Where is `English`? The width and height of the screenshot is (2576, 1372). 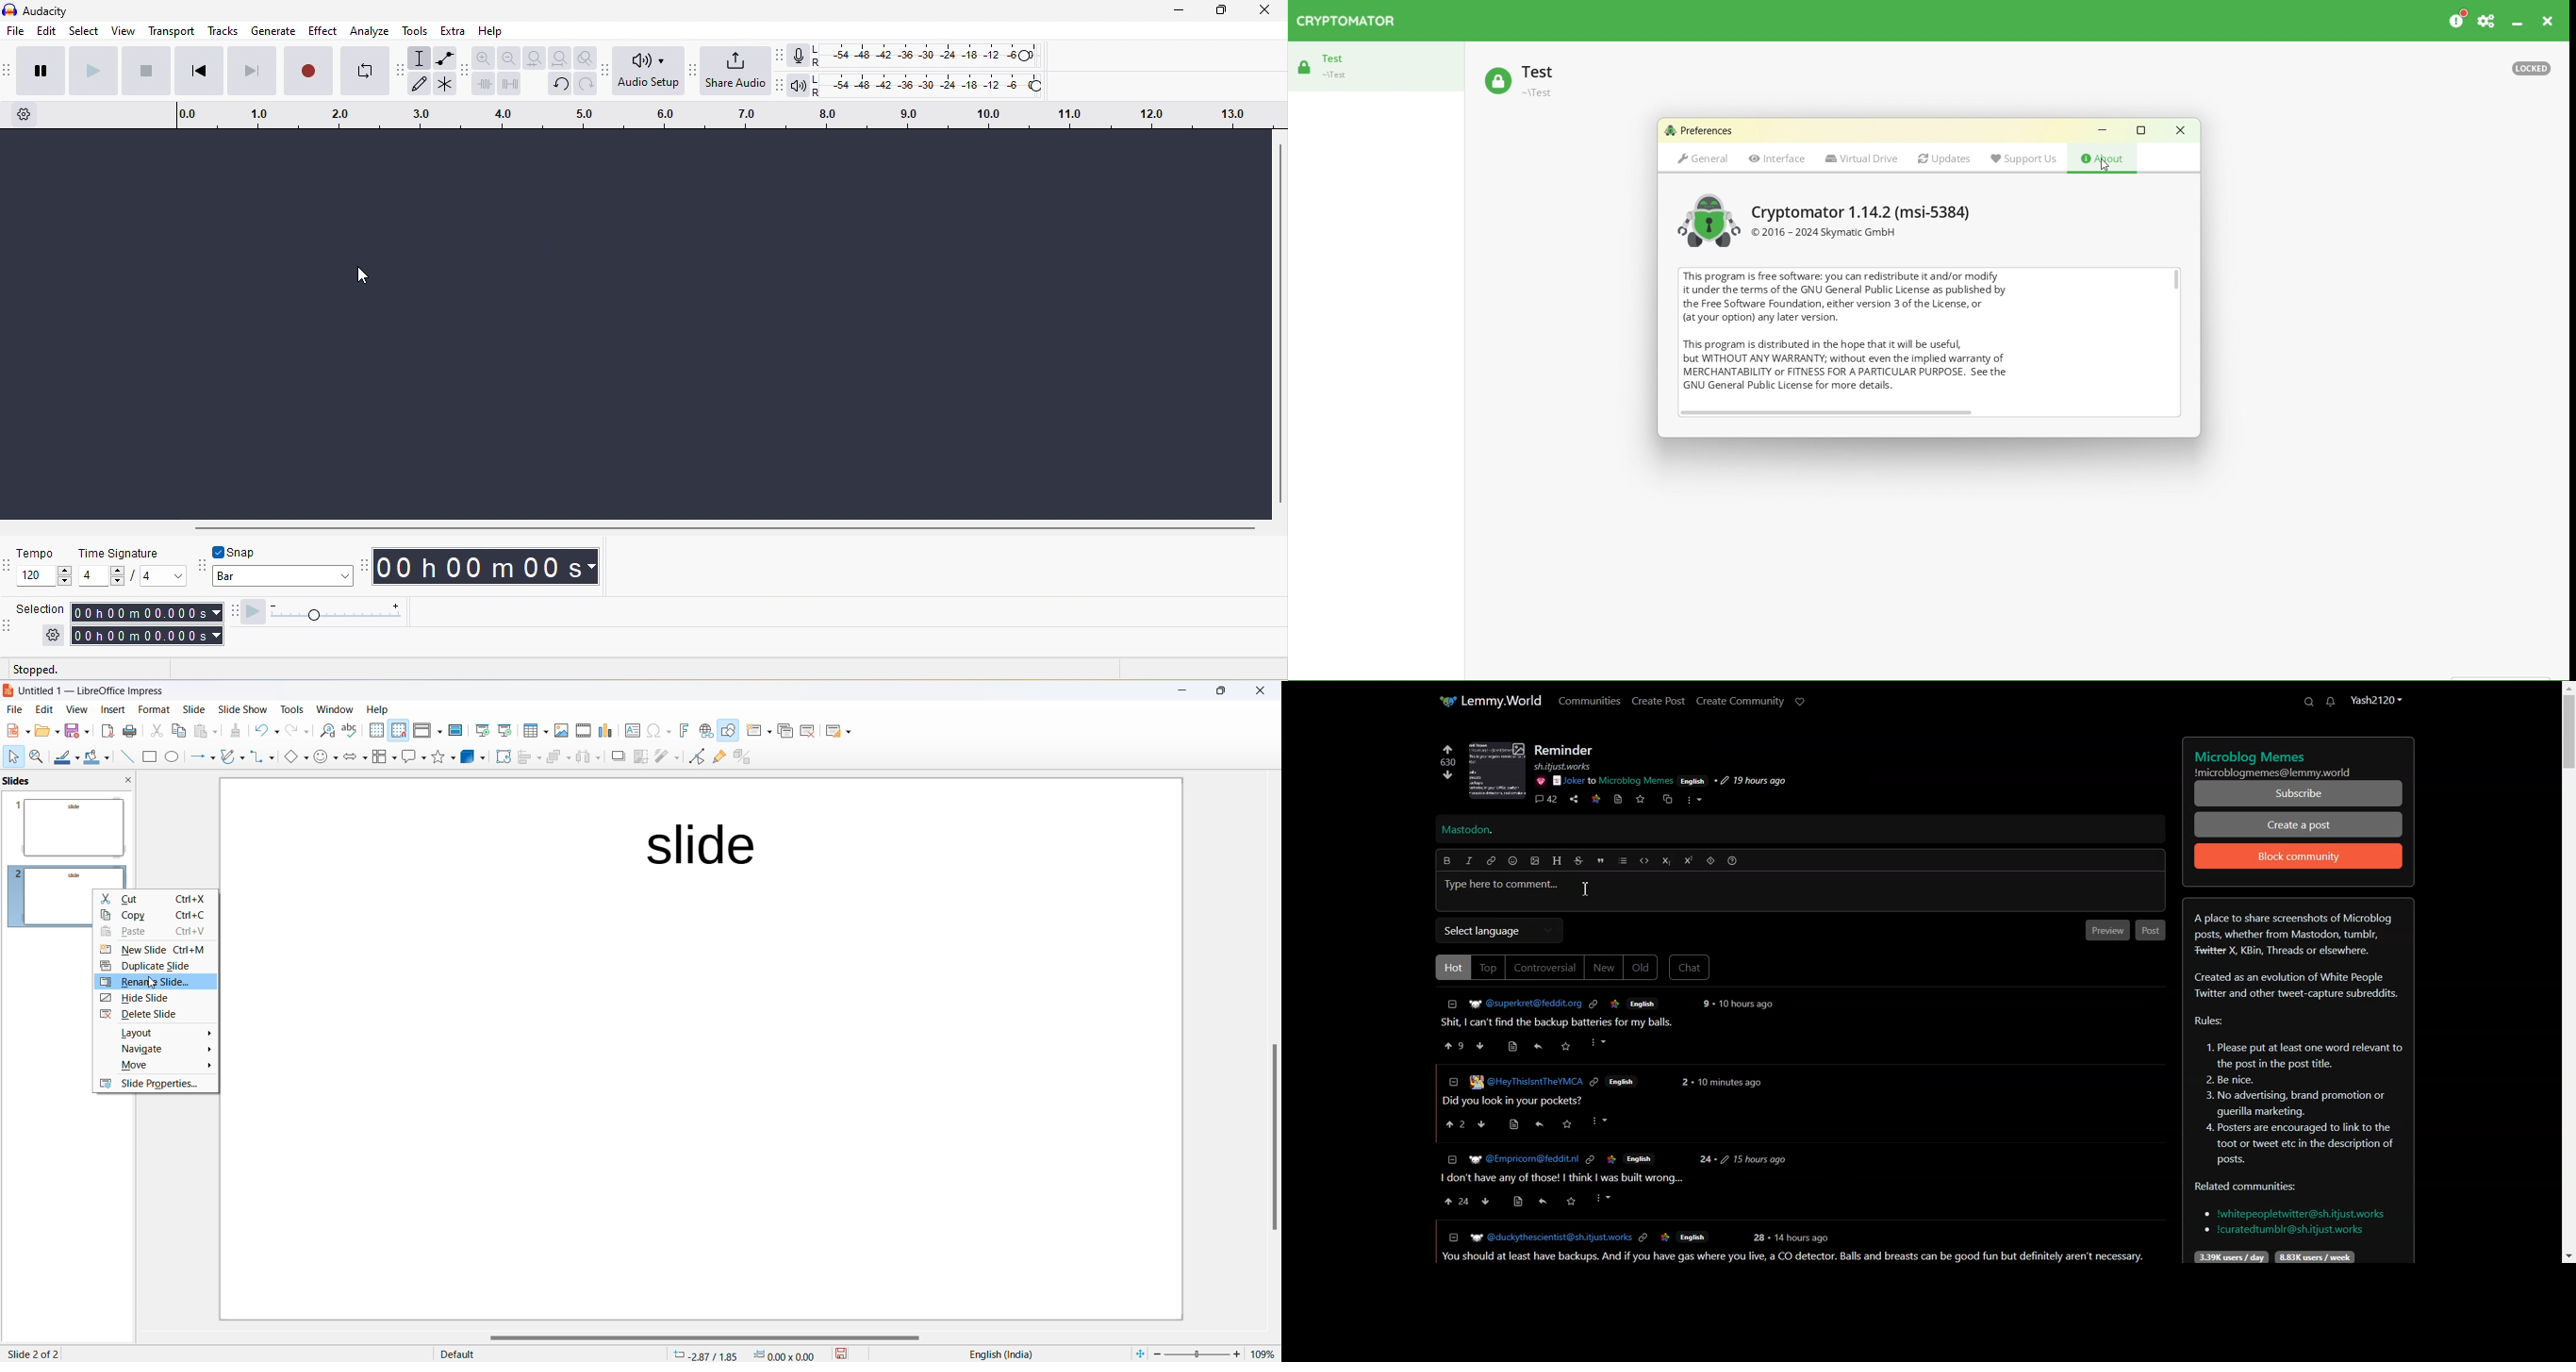 English is located at coordinates (1692, 1239).